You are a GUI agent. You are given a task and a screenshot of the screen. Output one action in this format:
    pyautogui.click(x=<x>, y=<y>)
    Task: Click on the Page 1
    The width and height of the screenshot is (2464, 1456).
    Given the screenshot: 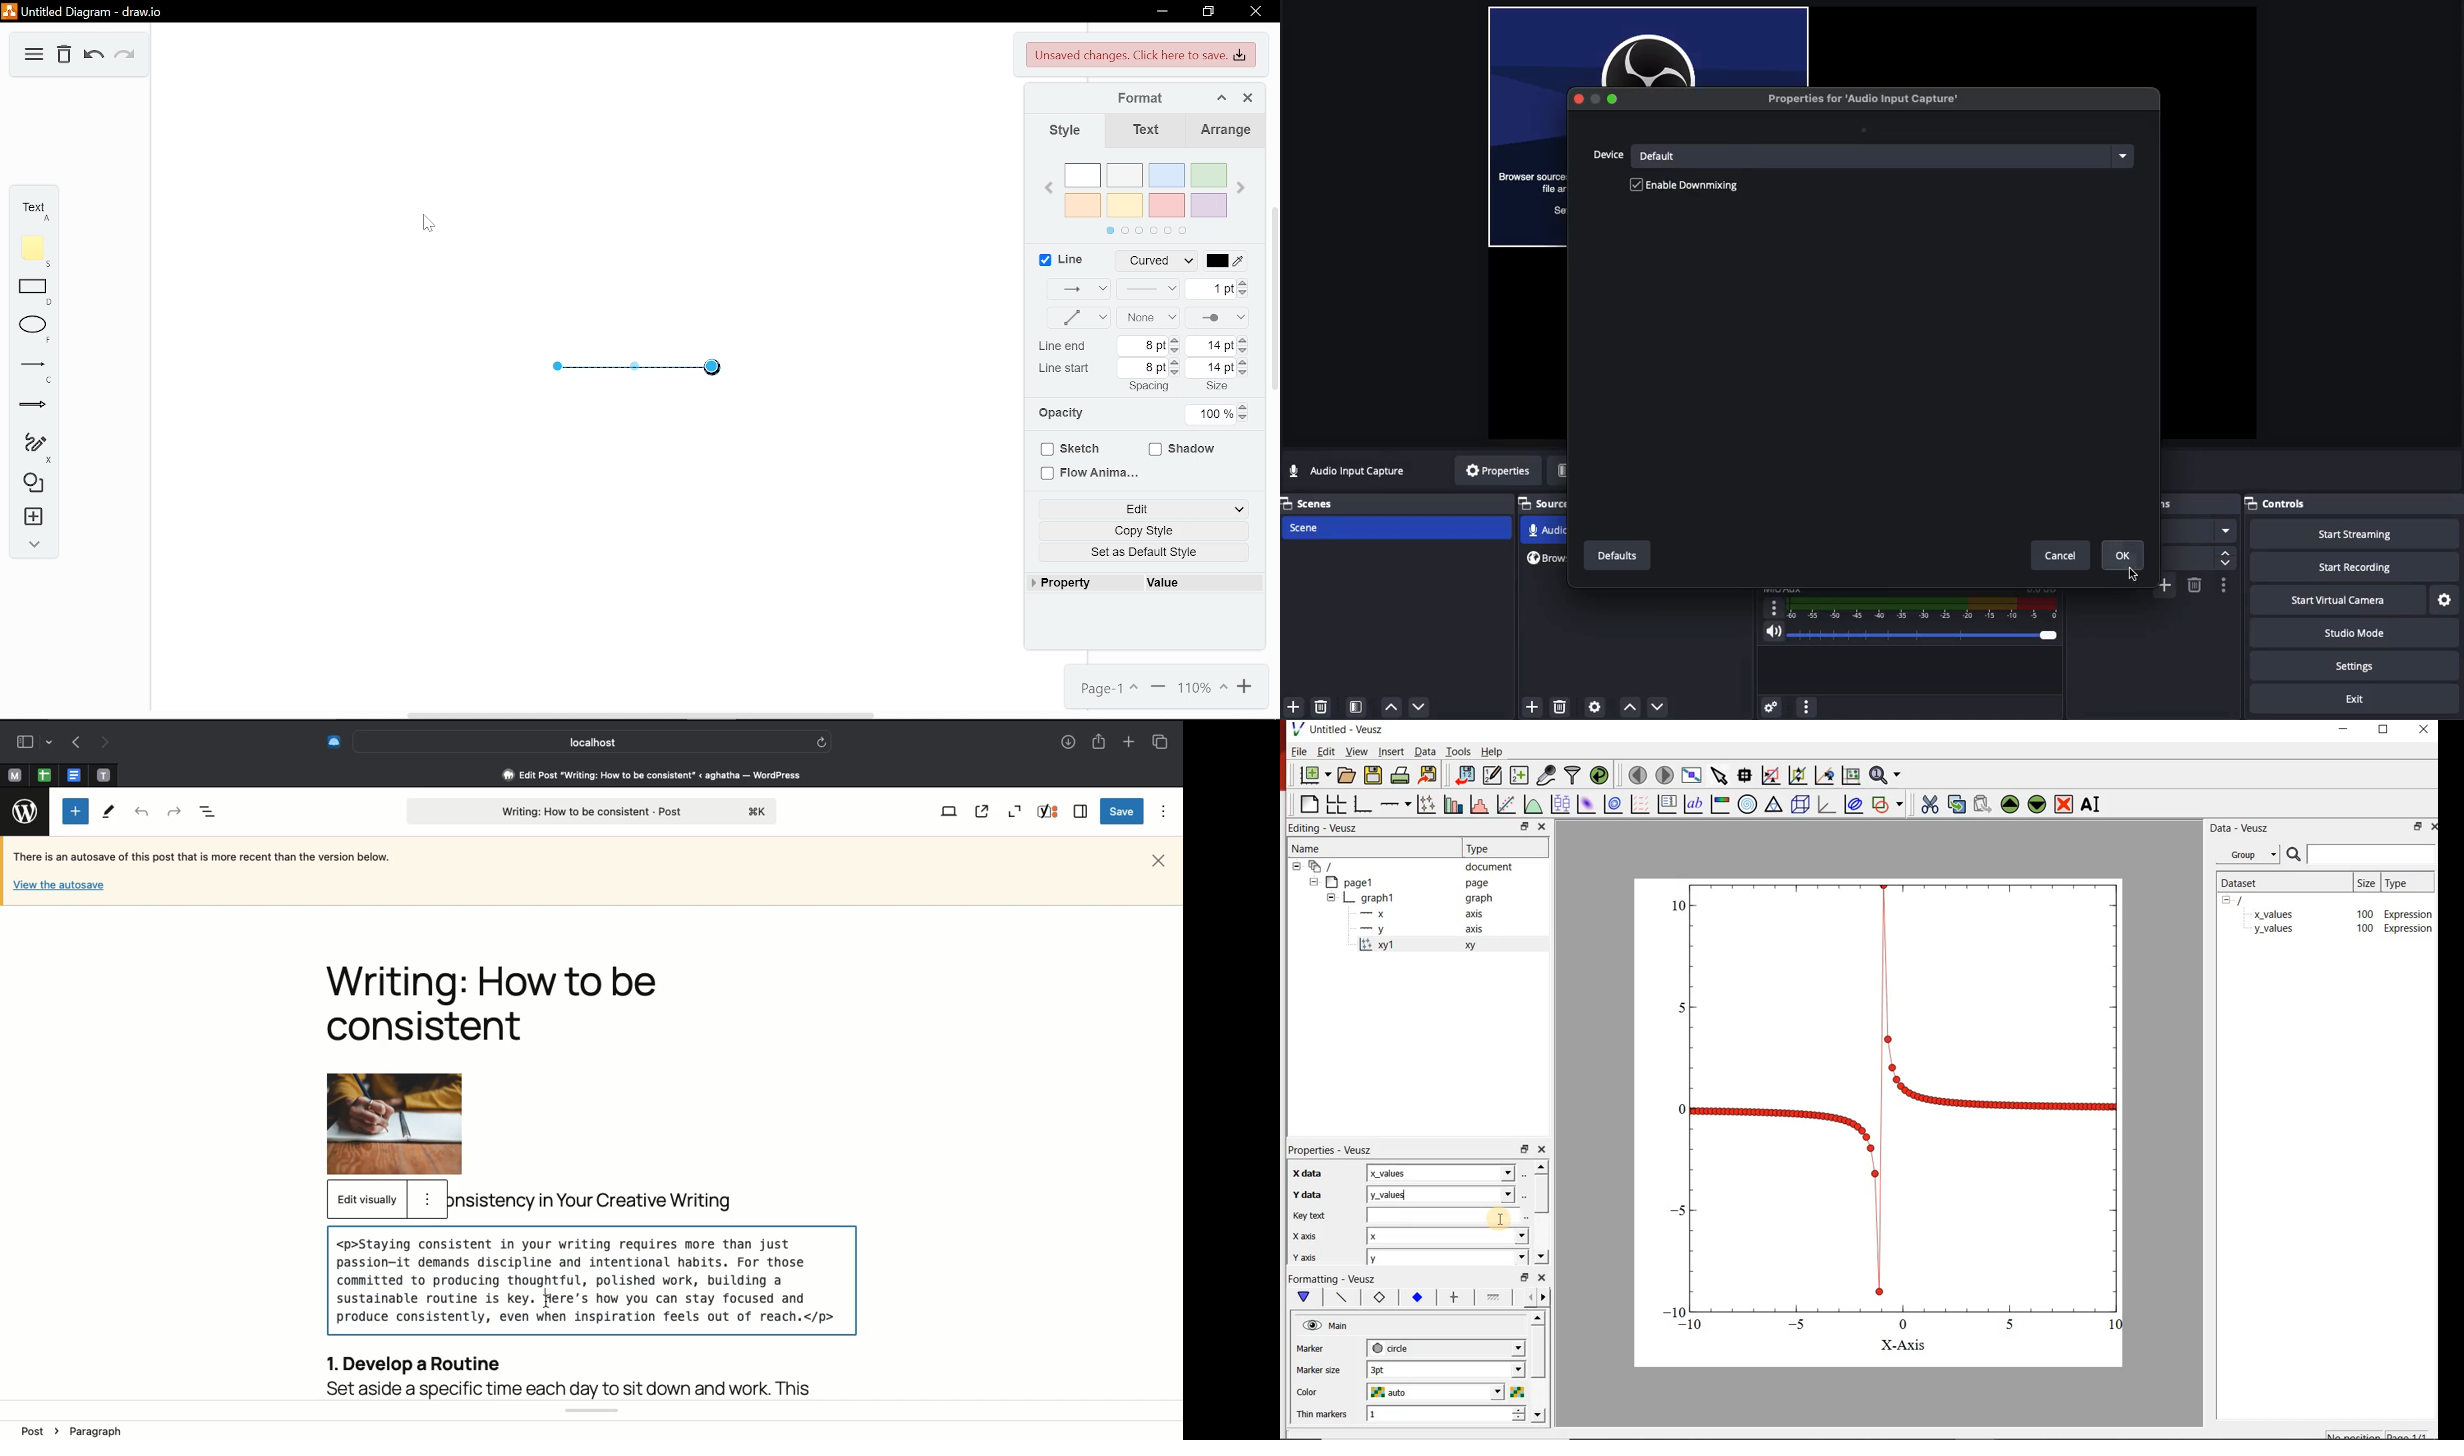 What is the action you would take?
    pyautogui.click(x=1109, y=689)
    